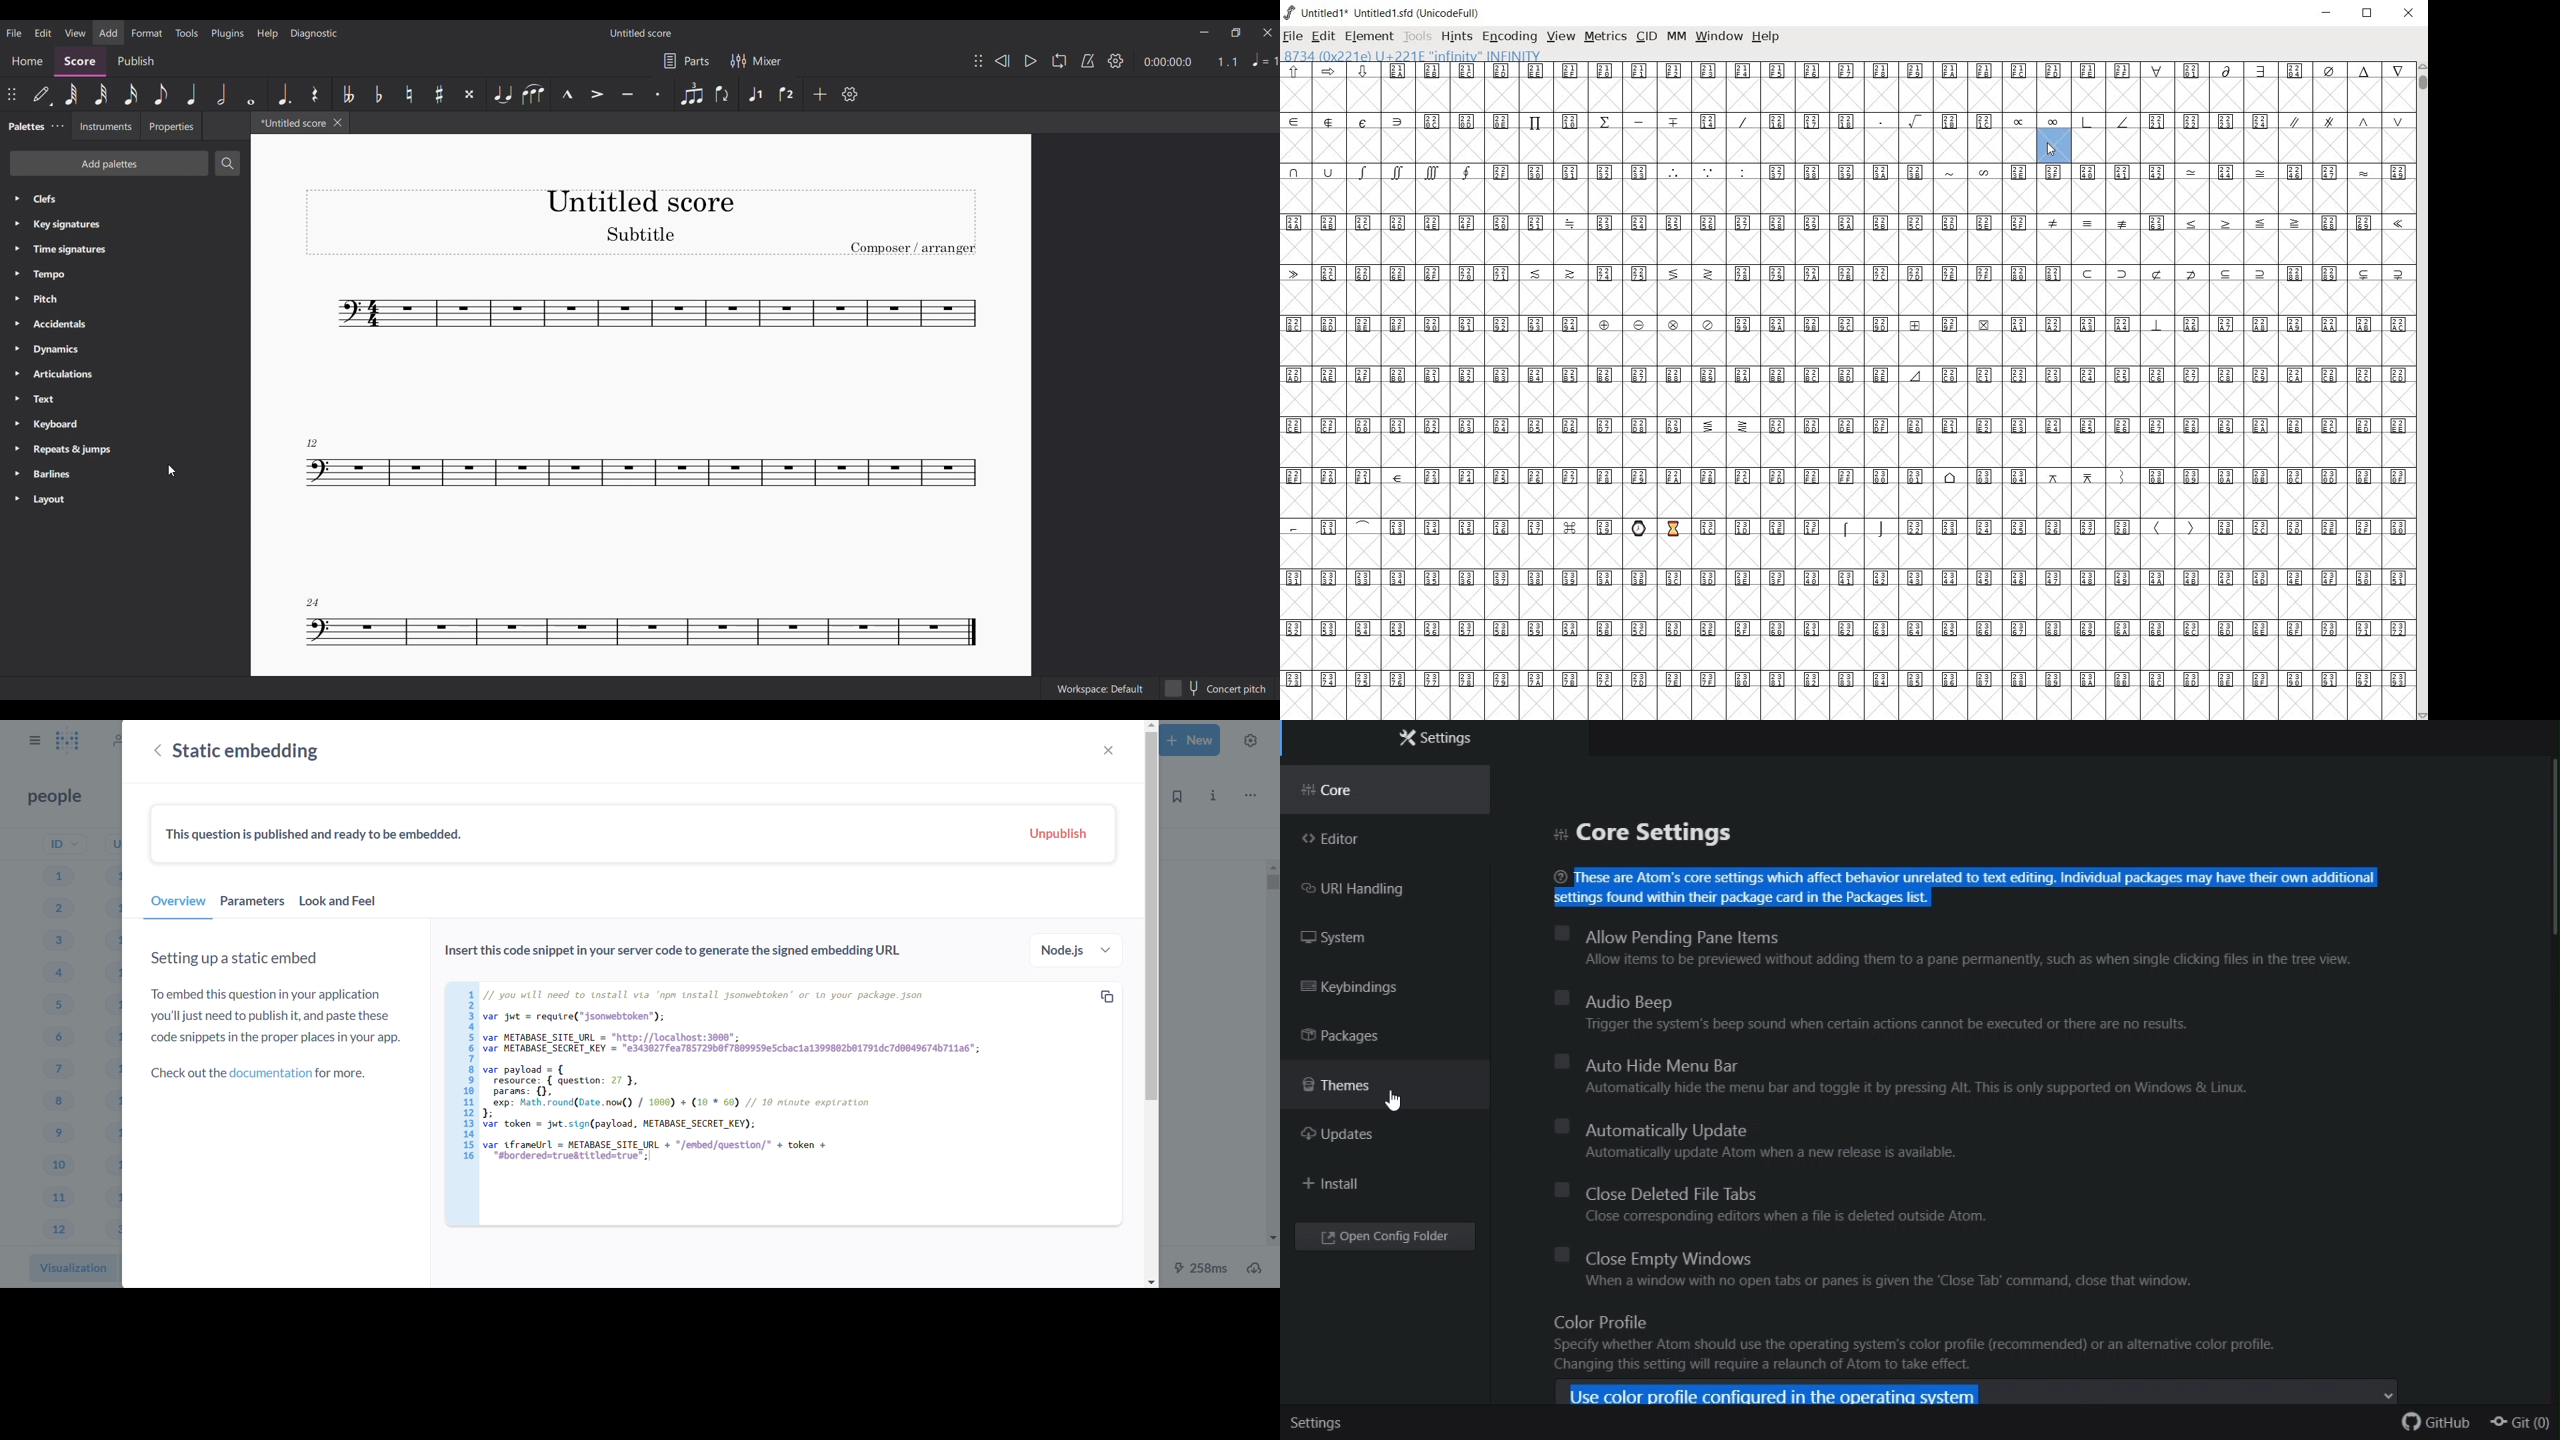  I want to click on Color profile, so click(1964, 1359).